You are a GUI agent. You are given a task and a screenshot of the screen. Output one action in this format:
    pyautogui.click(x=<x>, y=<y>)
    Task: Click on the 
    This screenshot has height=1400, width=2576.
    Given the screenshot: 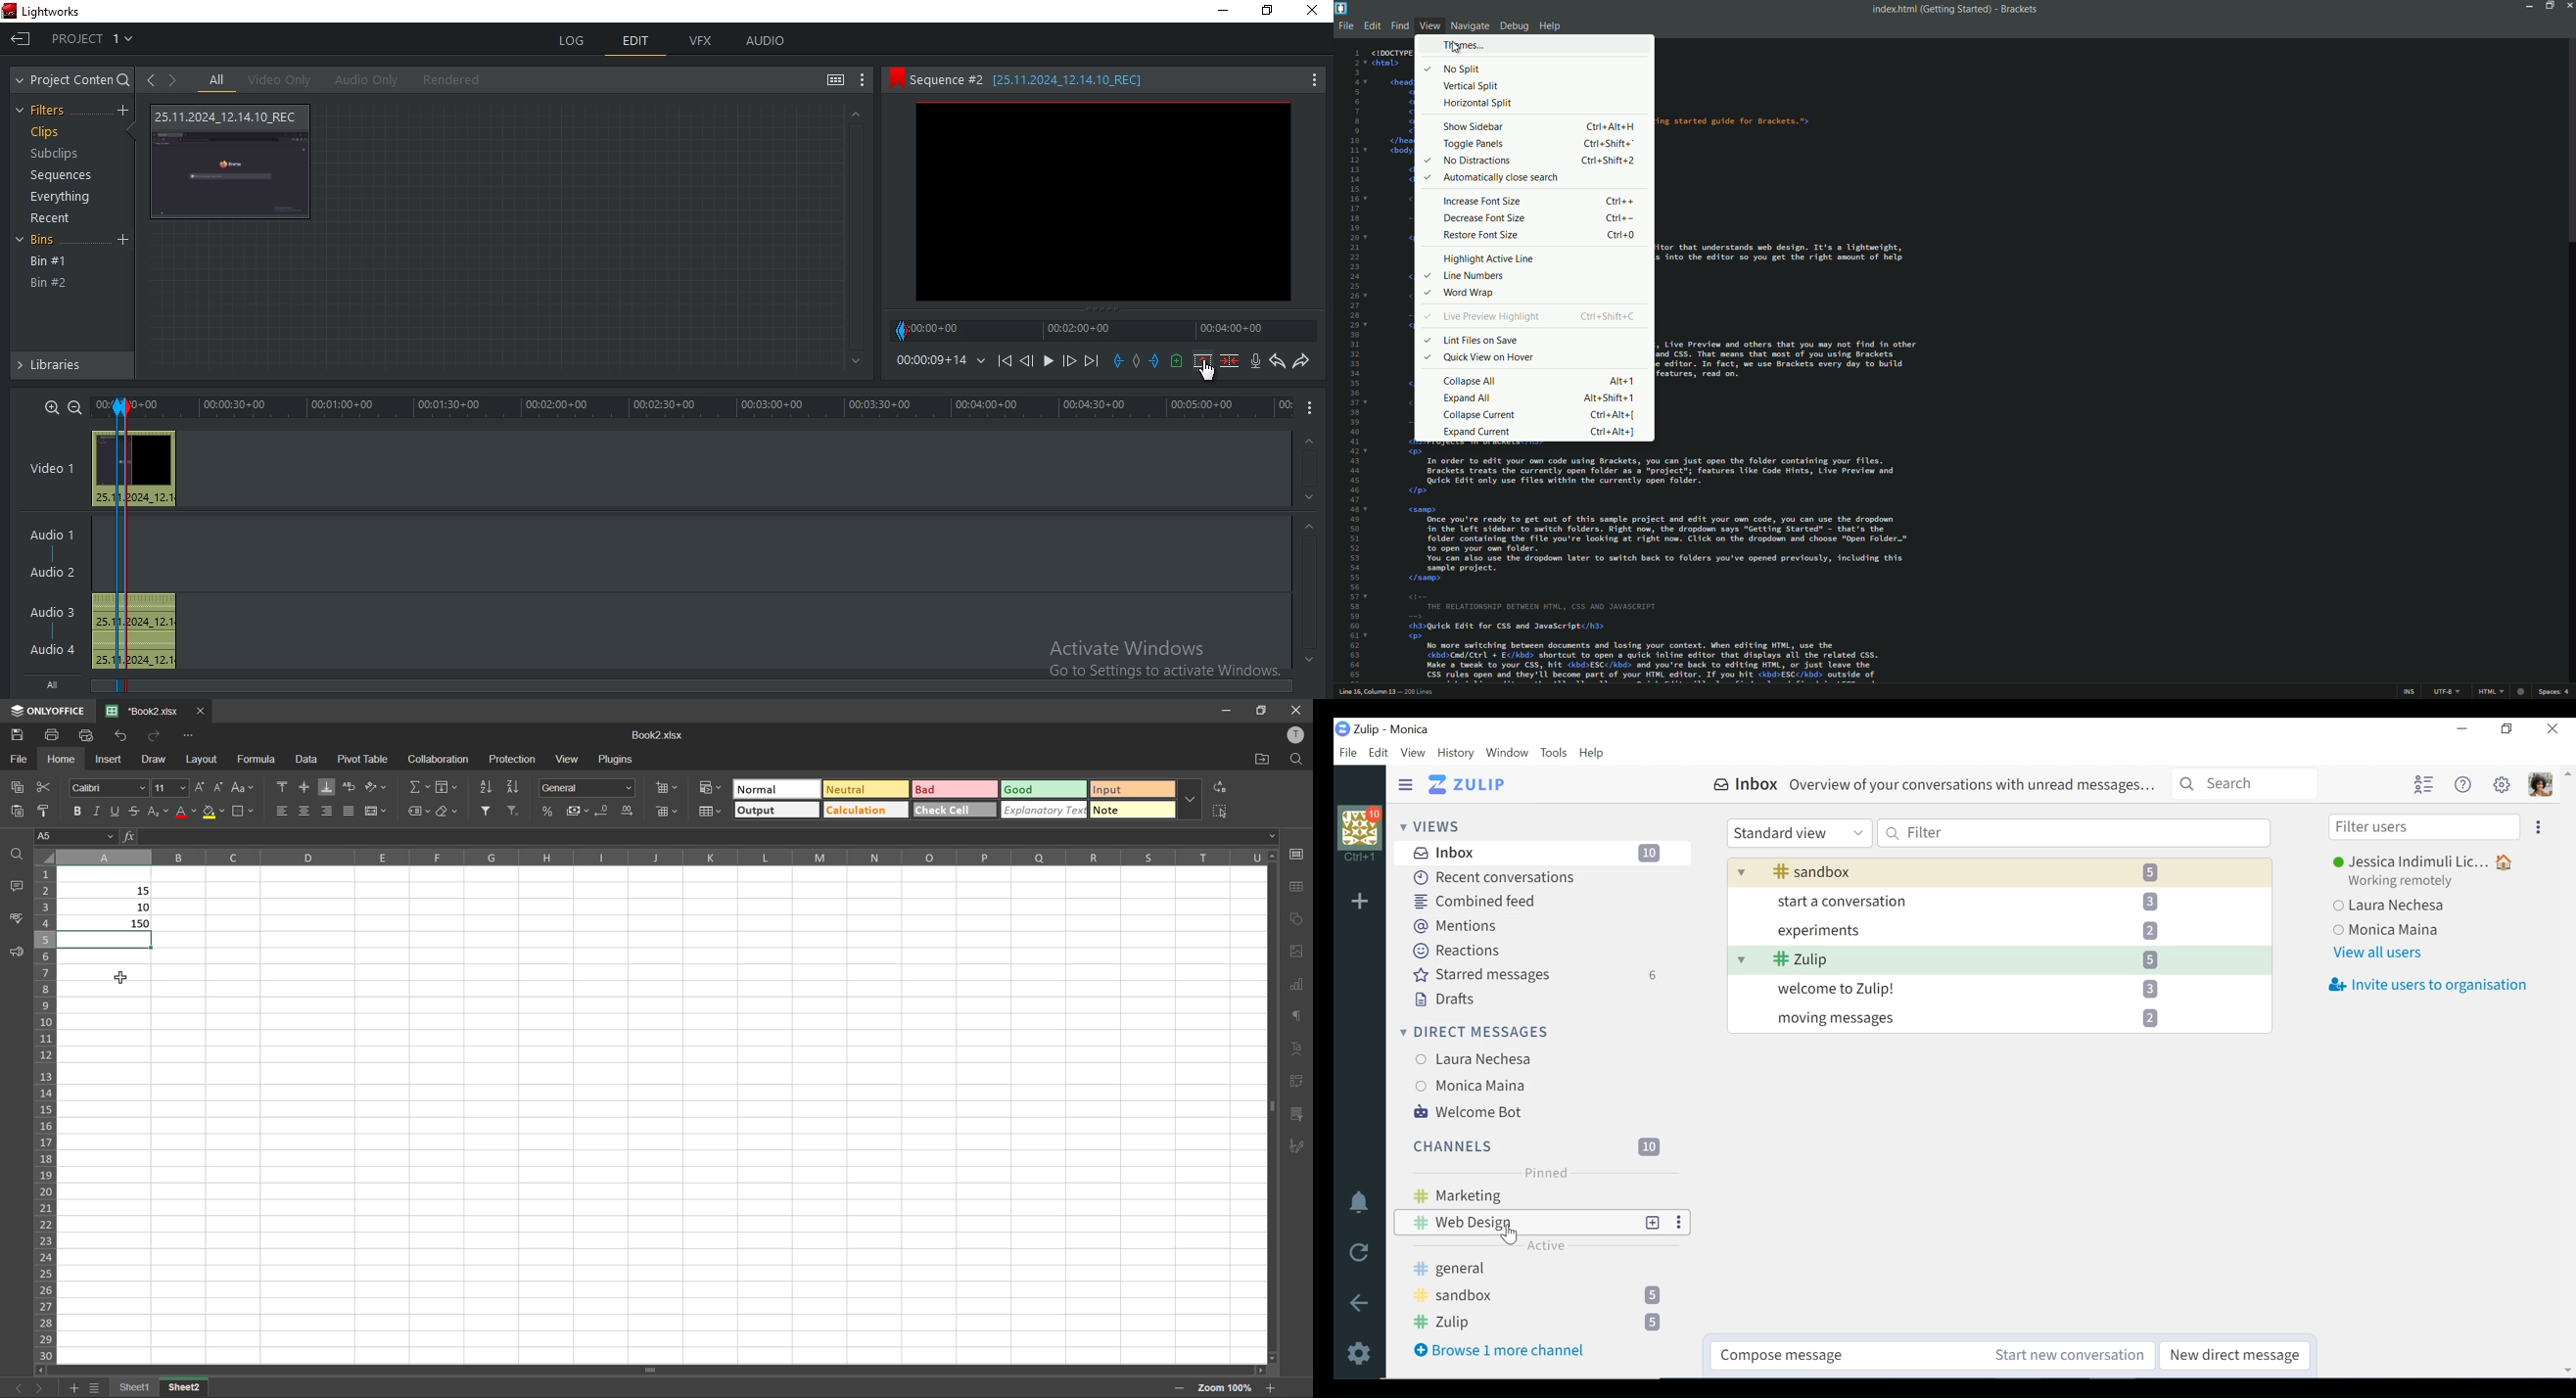 What is the action you would take?
    pyautogui.click(x=1618, y=235)
    